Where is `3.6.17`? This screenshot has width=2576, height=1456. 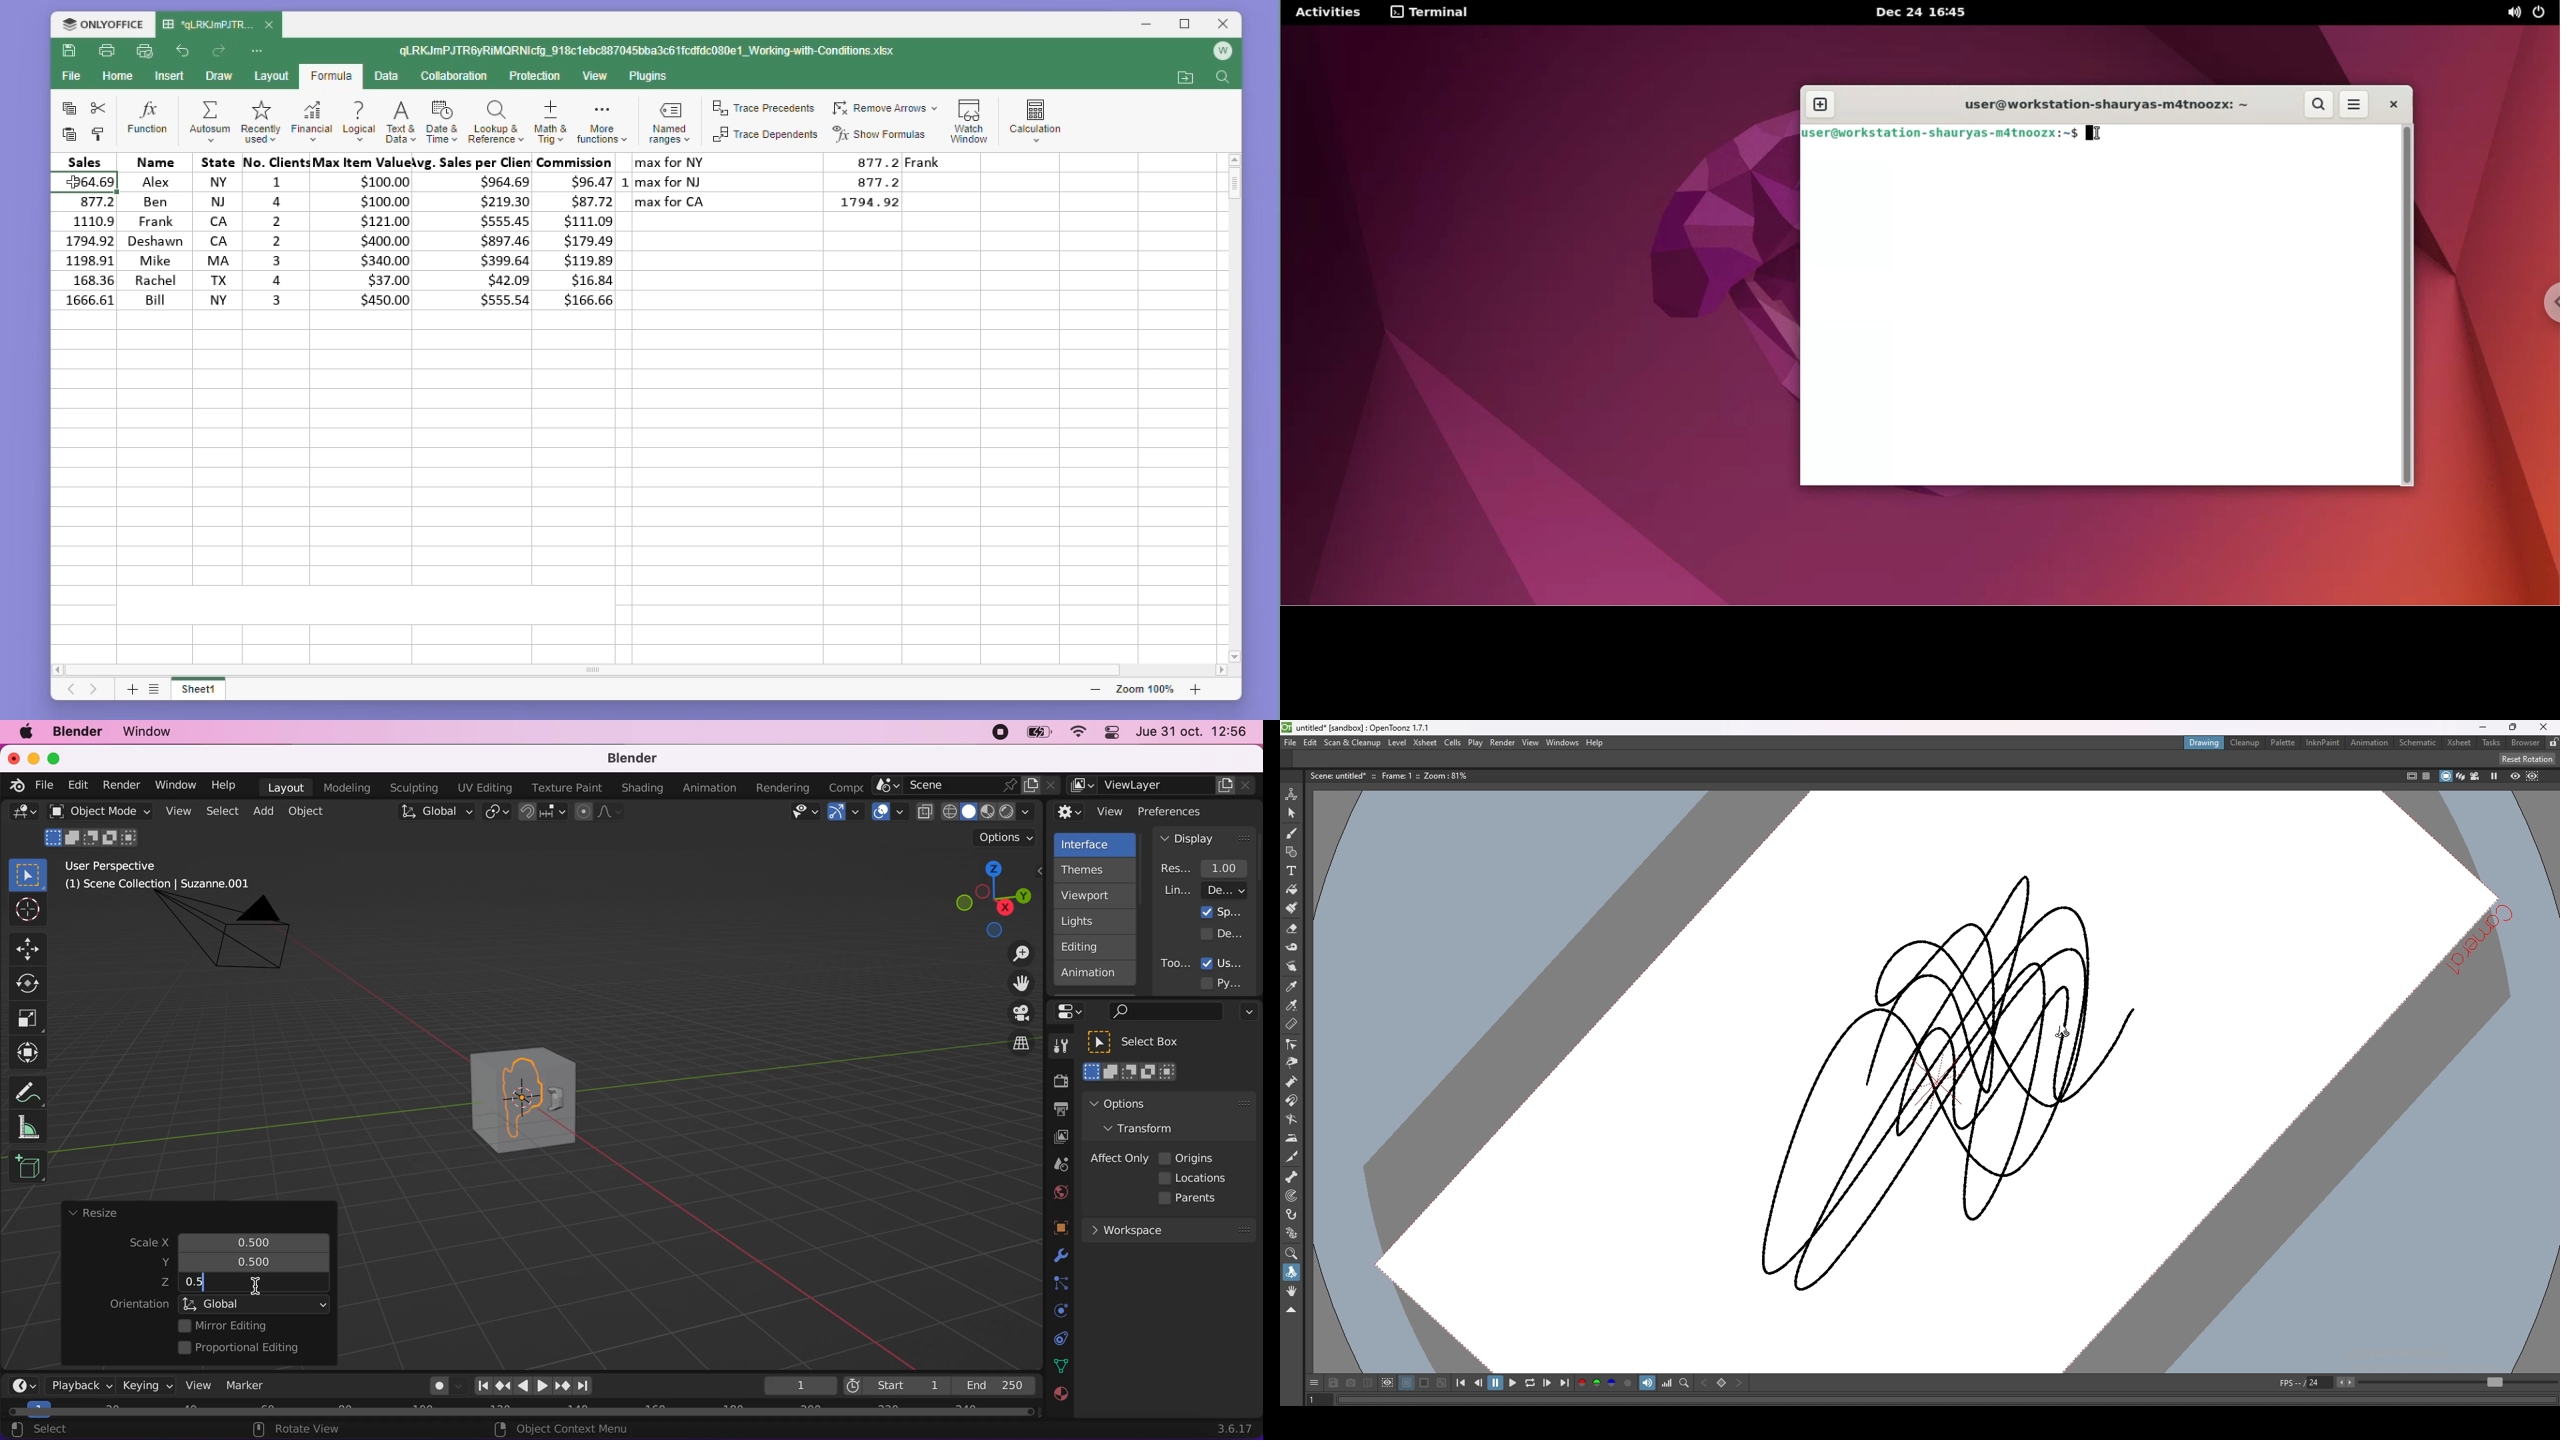
3.6.17 is located at coordinates (1238, 1429).